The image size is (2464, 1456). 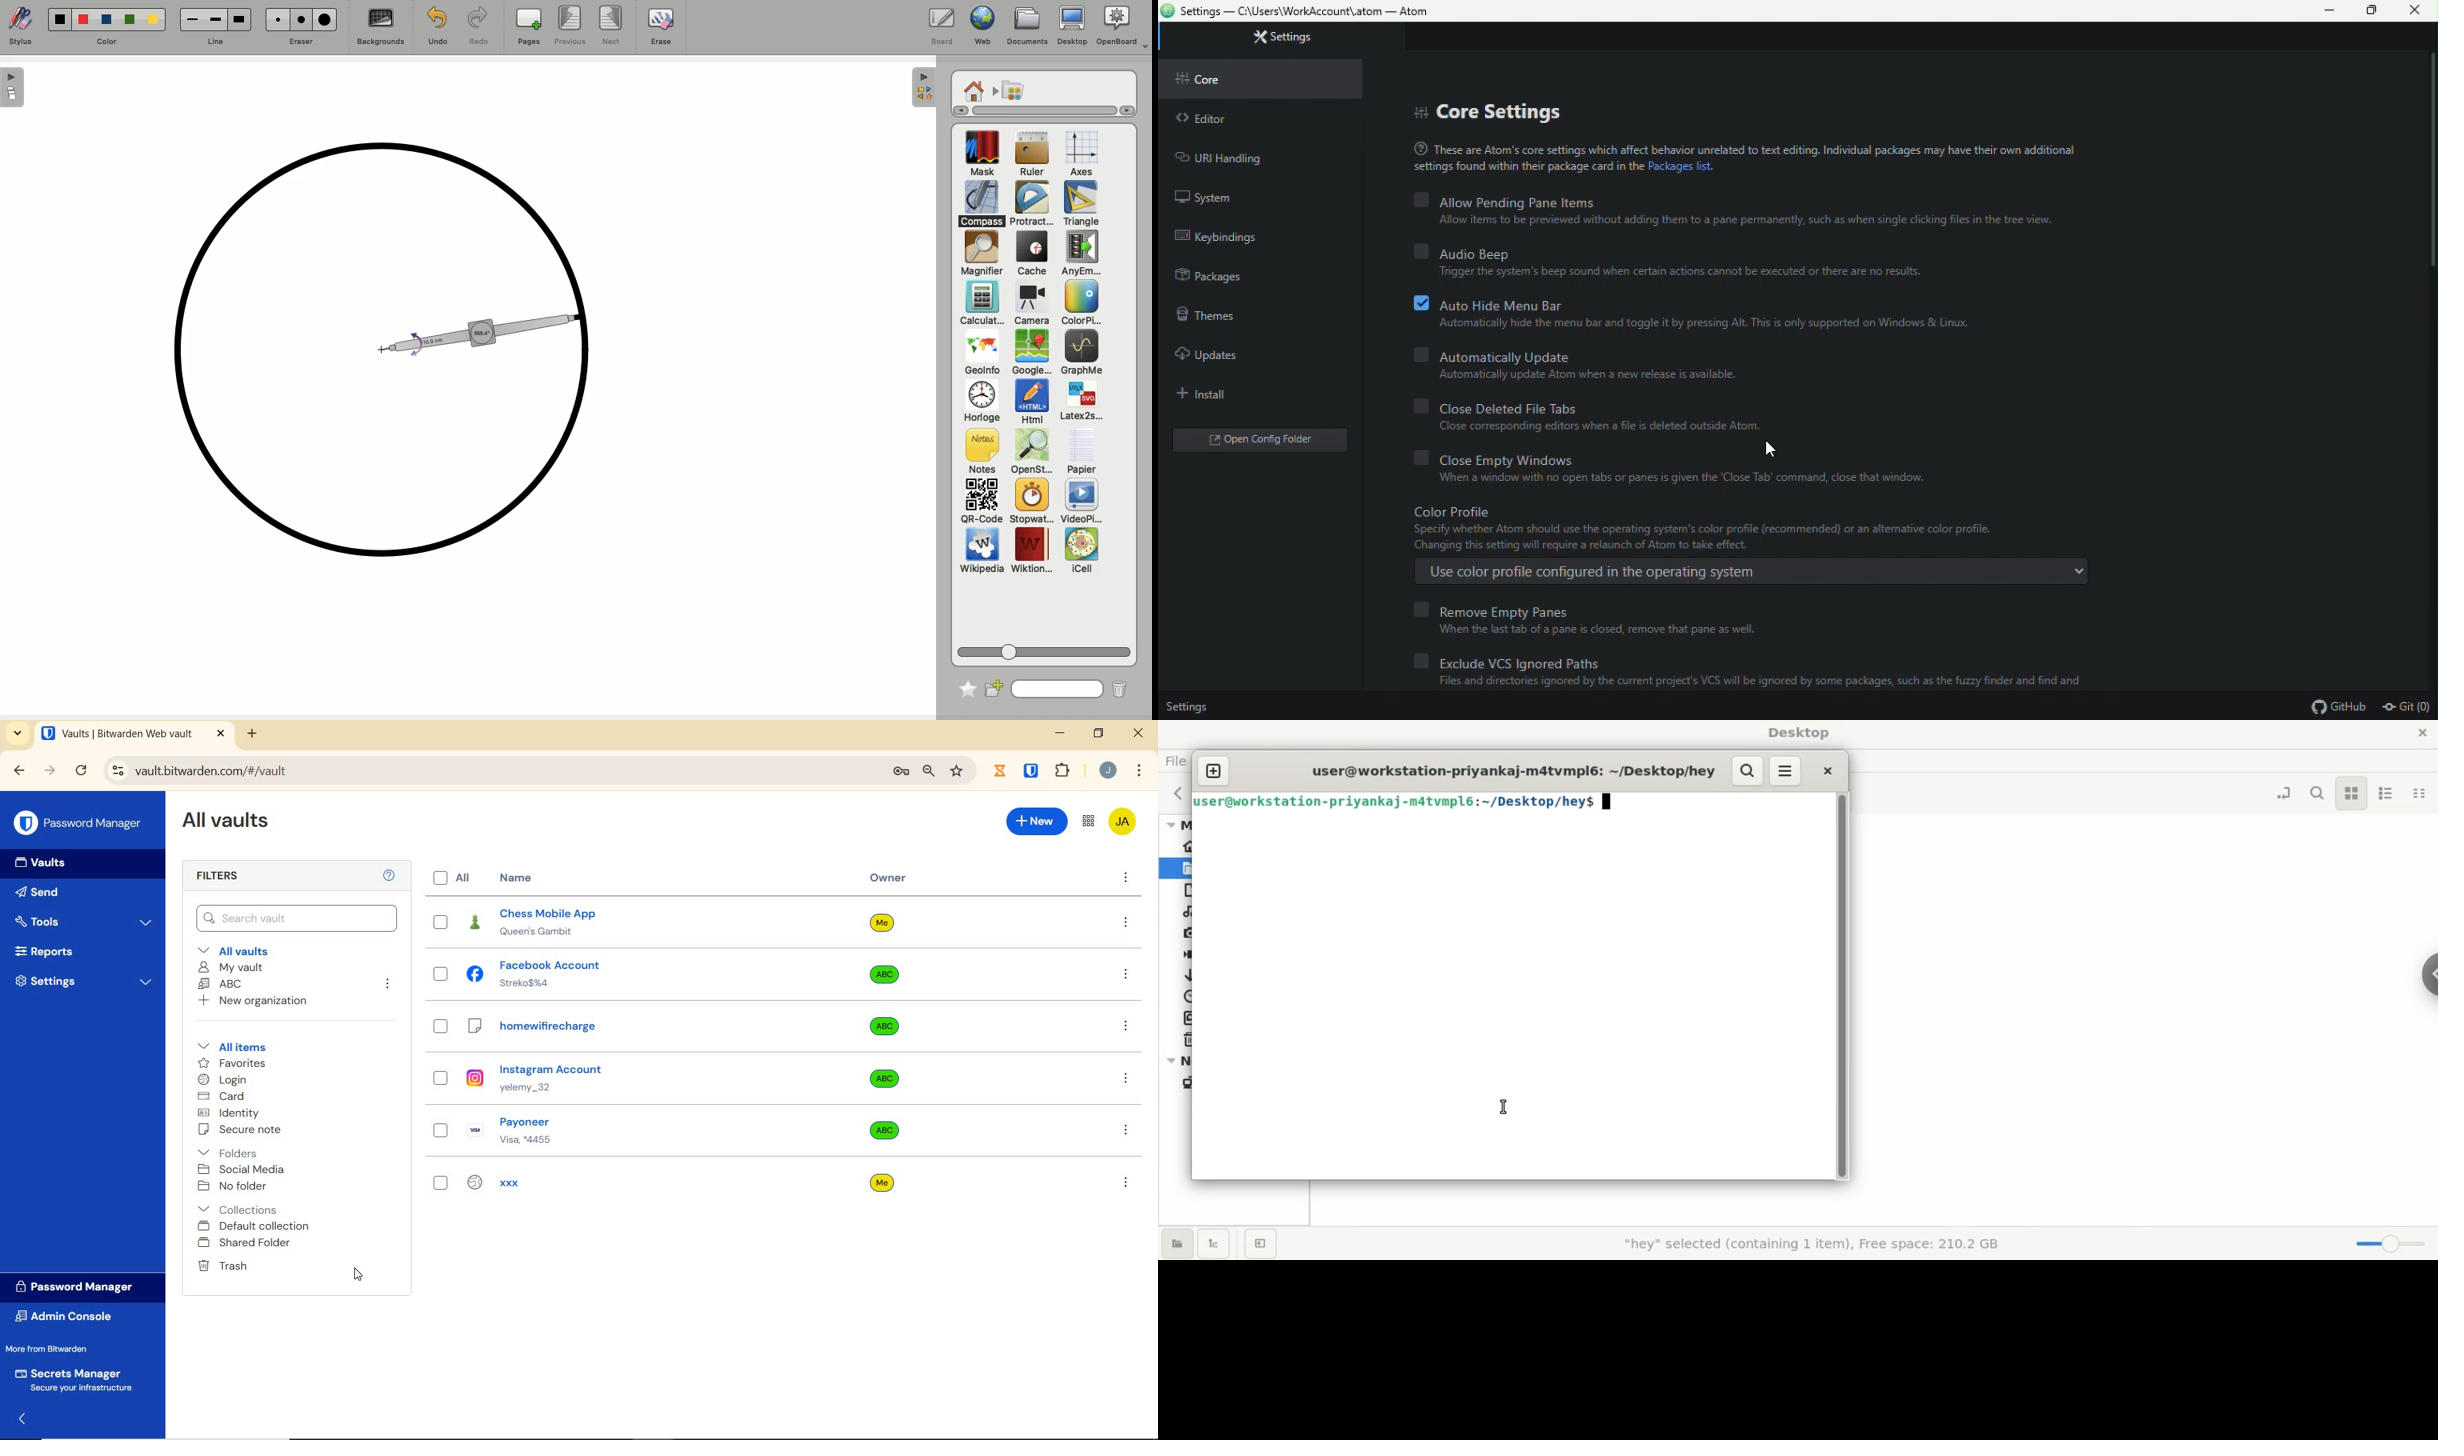 What do you see at coordinates (1126, 879) in the screenshot?
I see `more options` at bounding box center [1126, 879].